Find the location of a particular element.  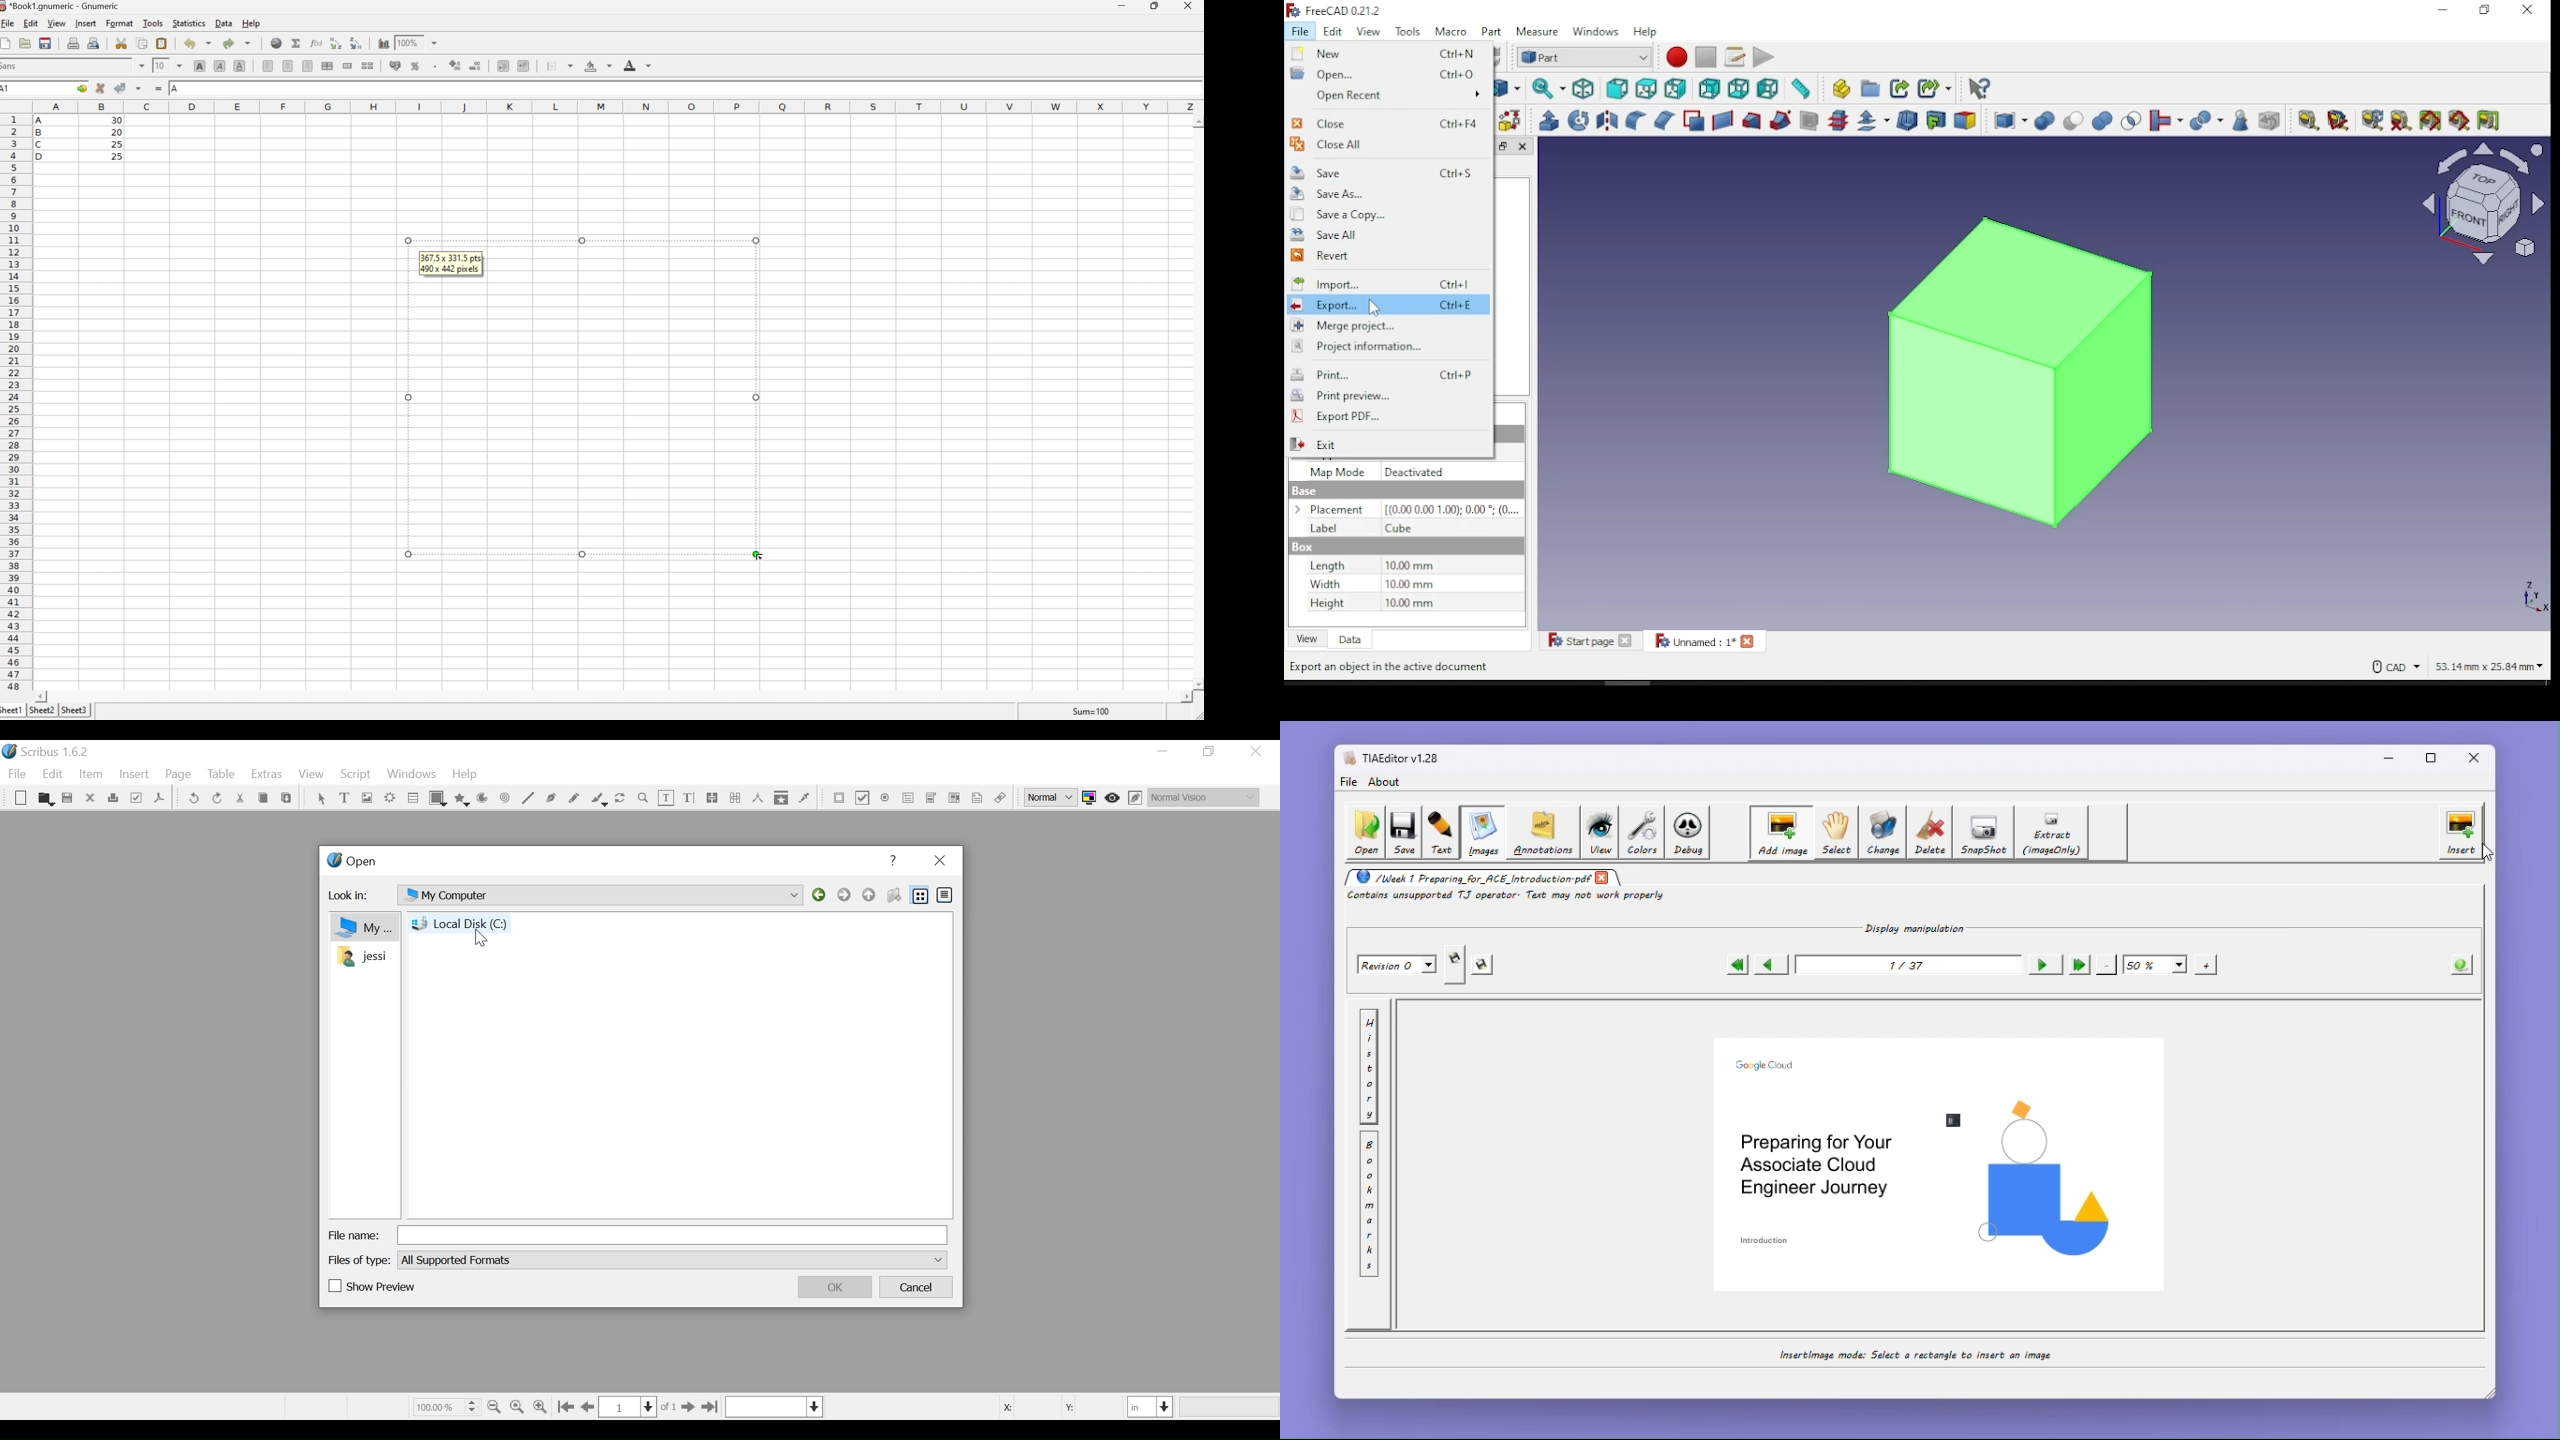

Format selection as percentage is located at coordinates (416, 68).